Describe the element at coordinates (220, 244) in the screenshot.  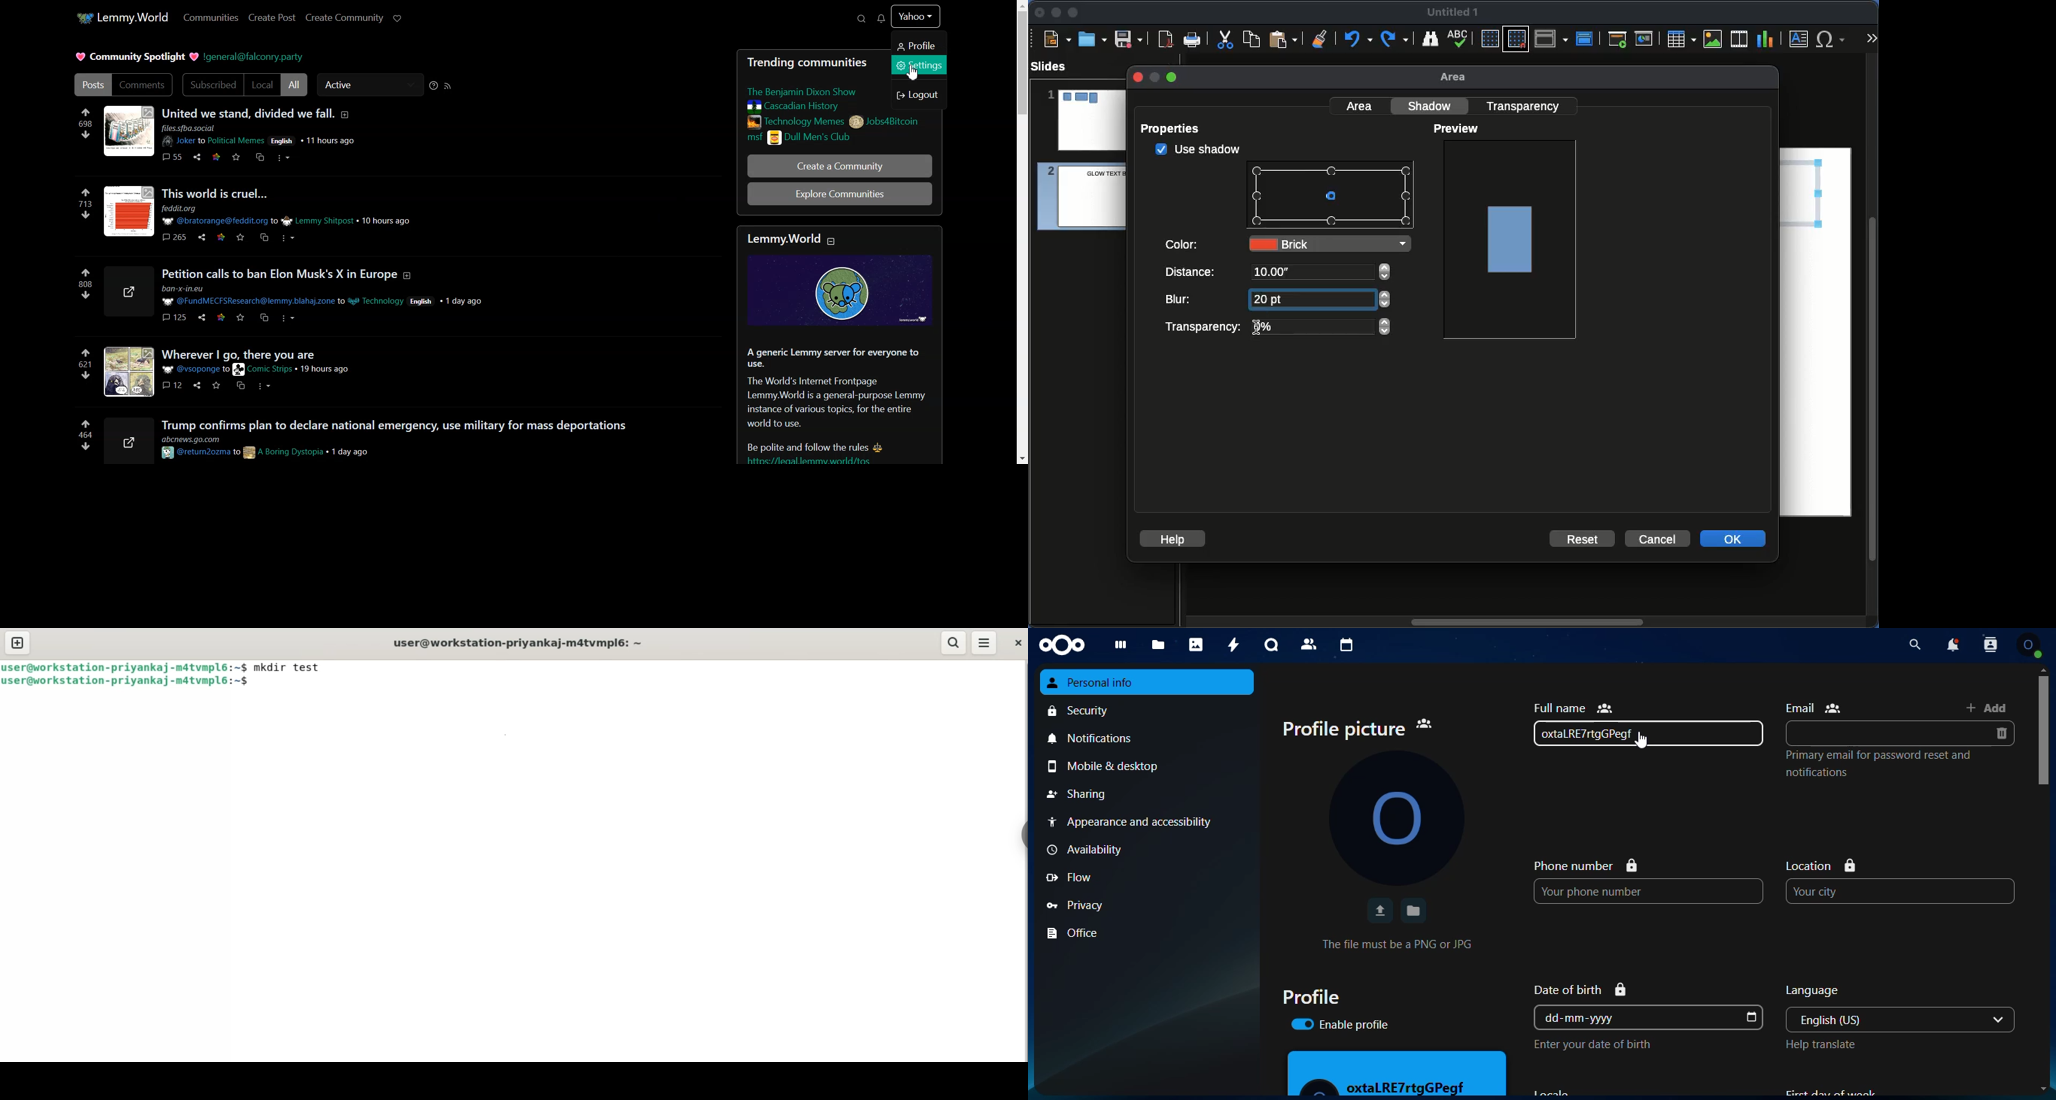
I see `star` at that location.